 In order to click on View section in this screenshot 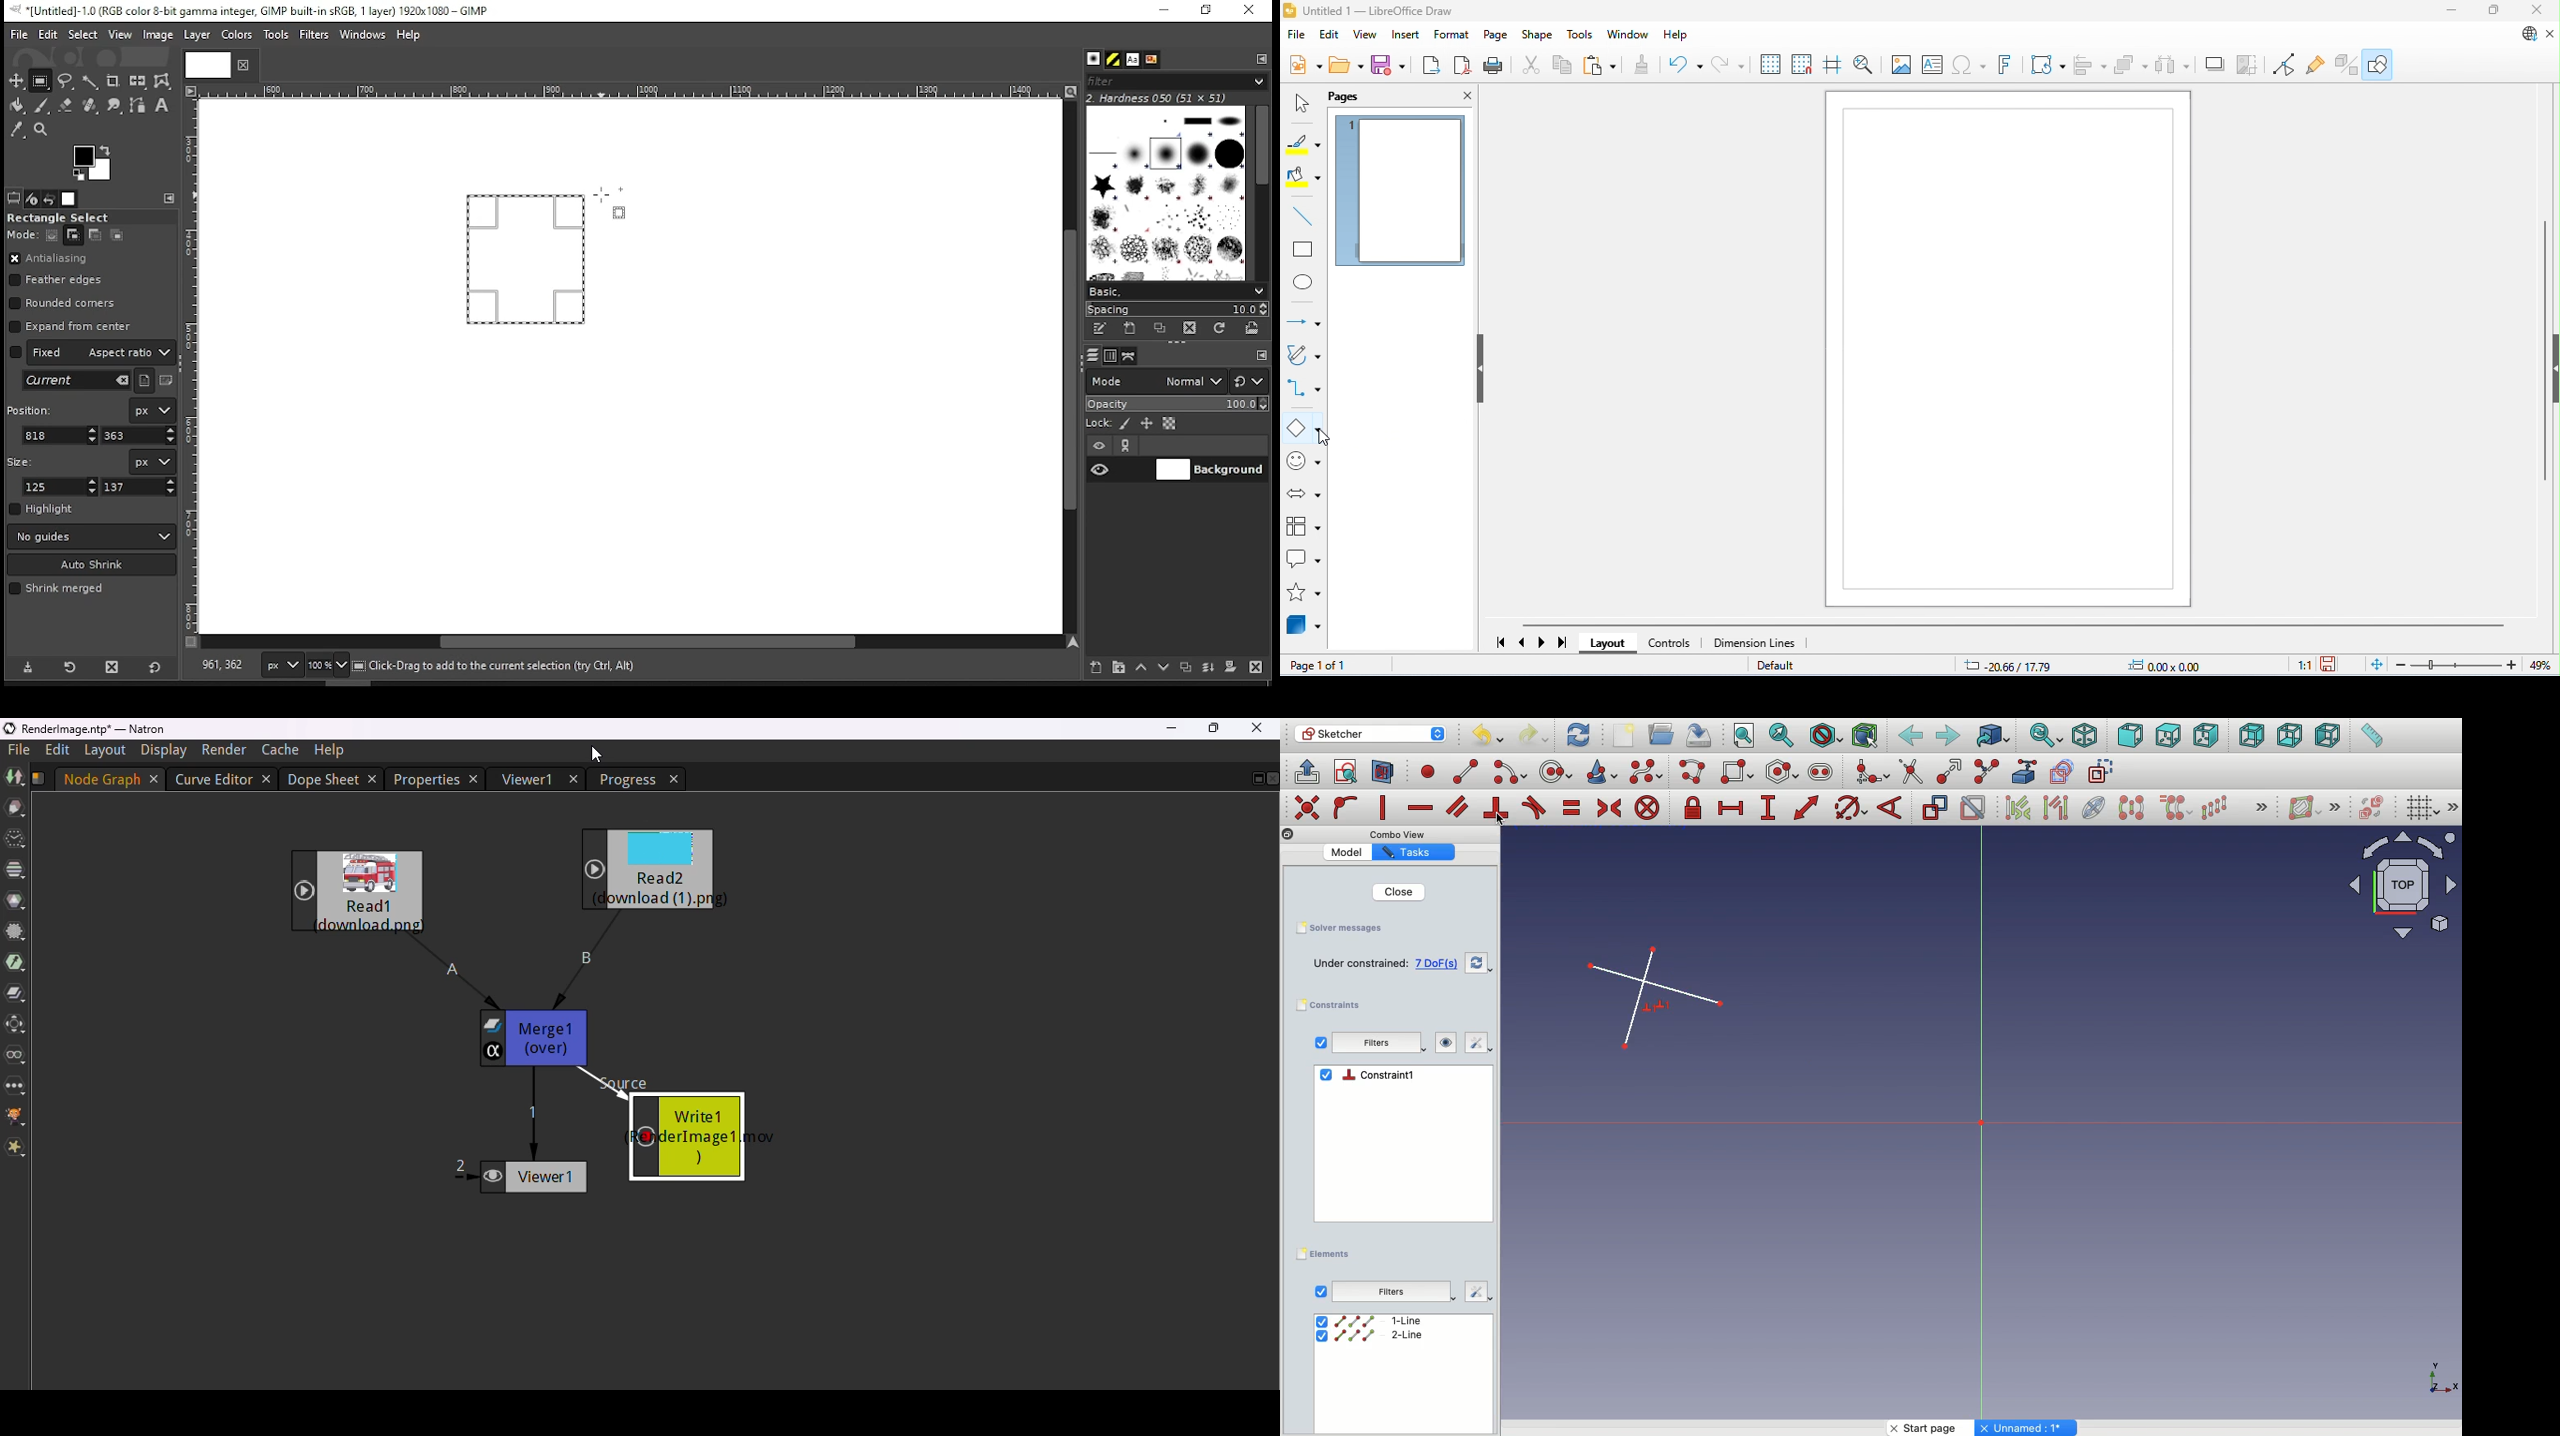, I will do `click(1383, 773)`.